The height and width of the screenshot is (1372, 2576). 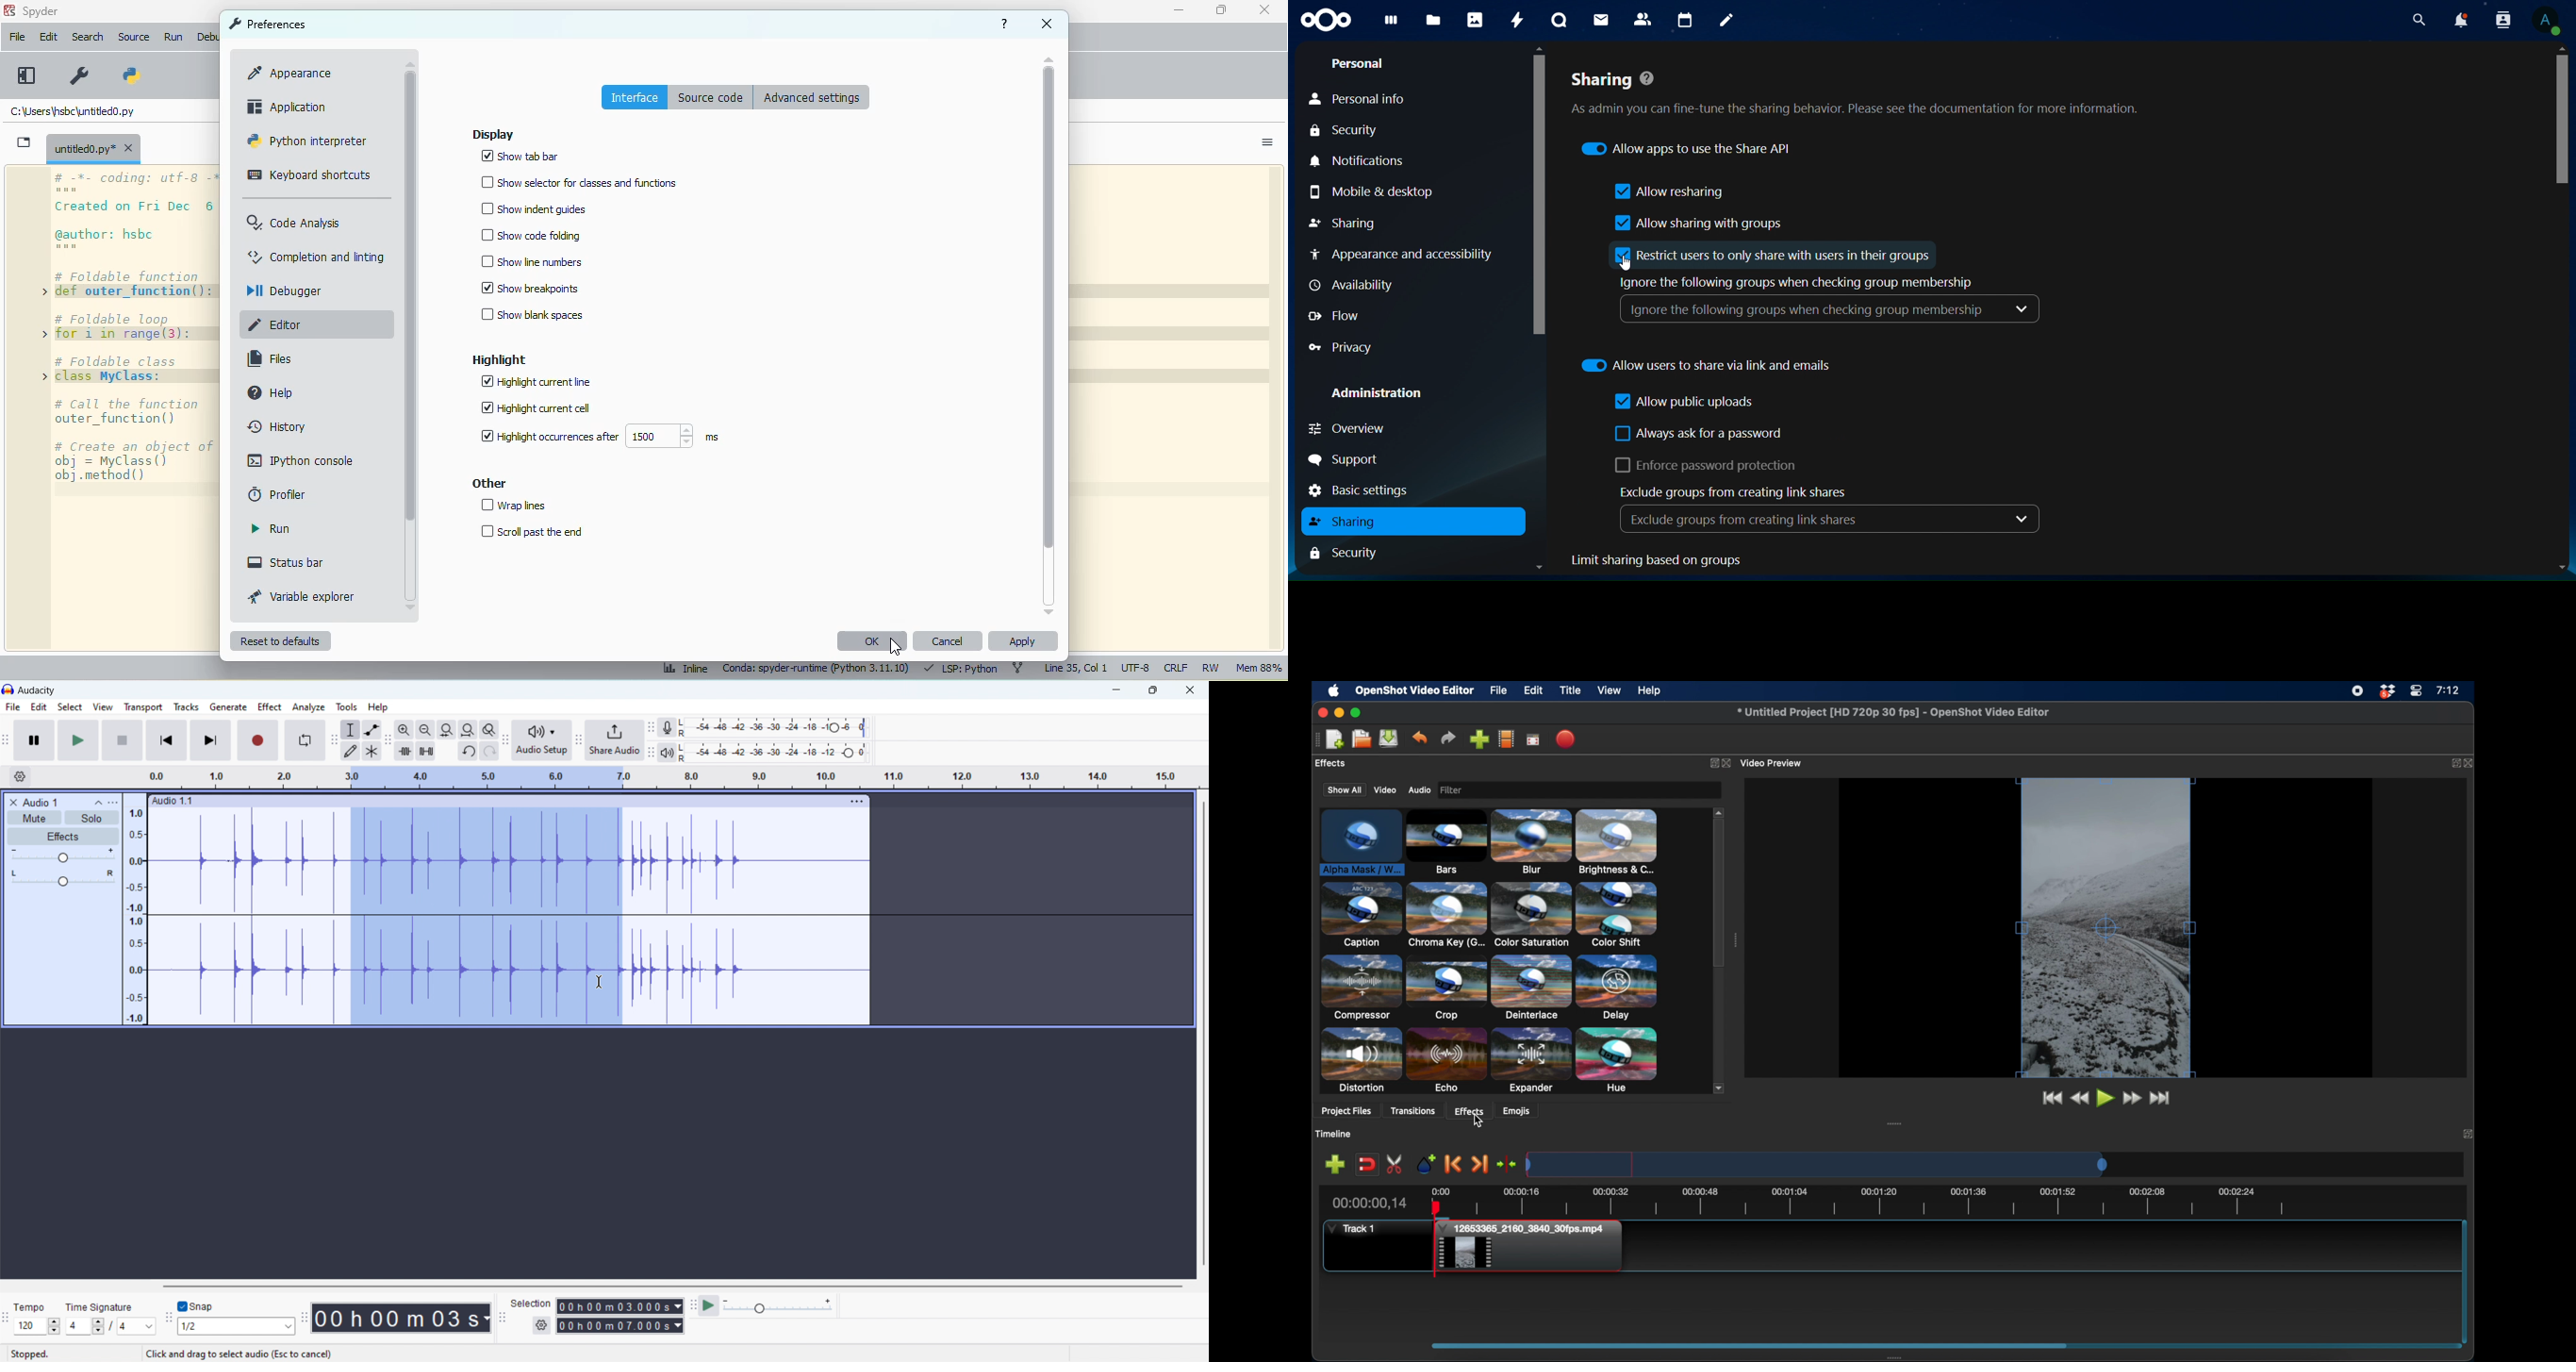 I want to click on activity, so click(x=1519, y=21).